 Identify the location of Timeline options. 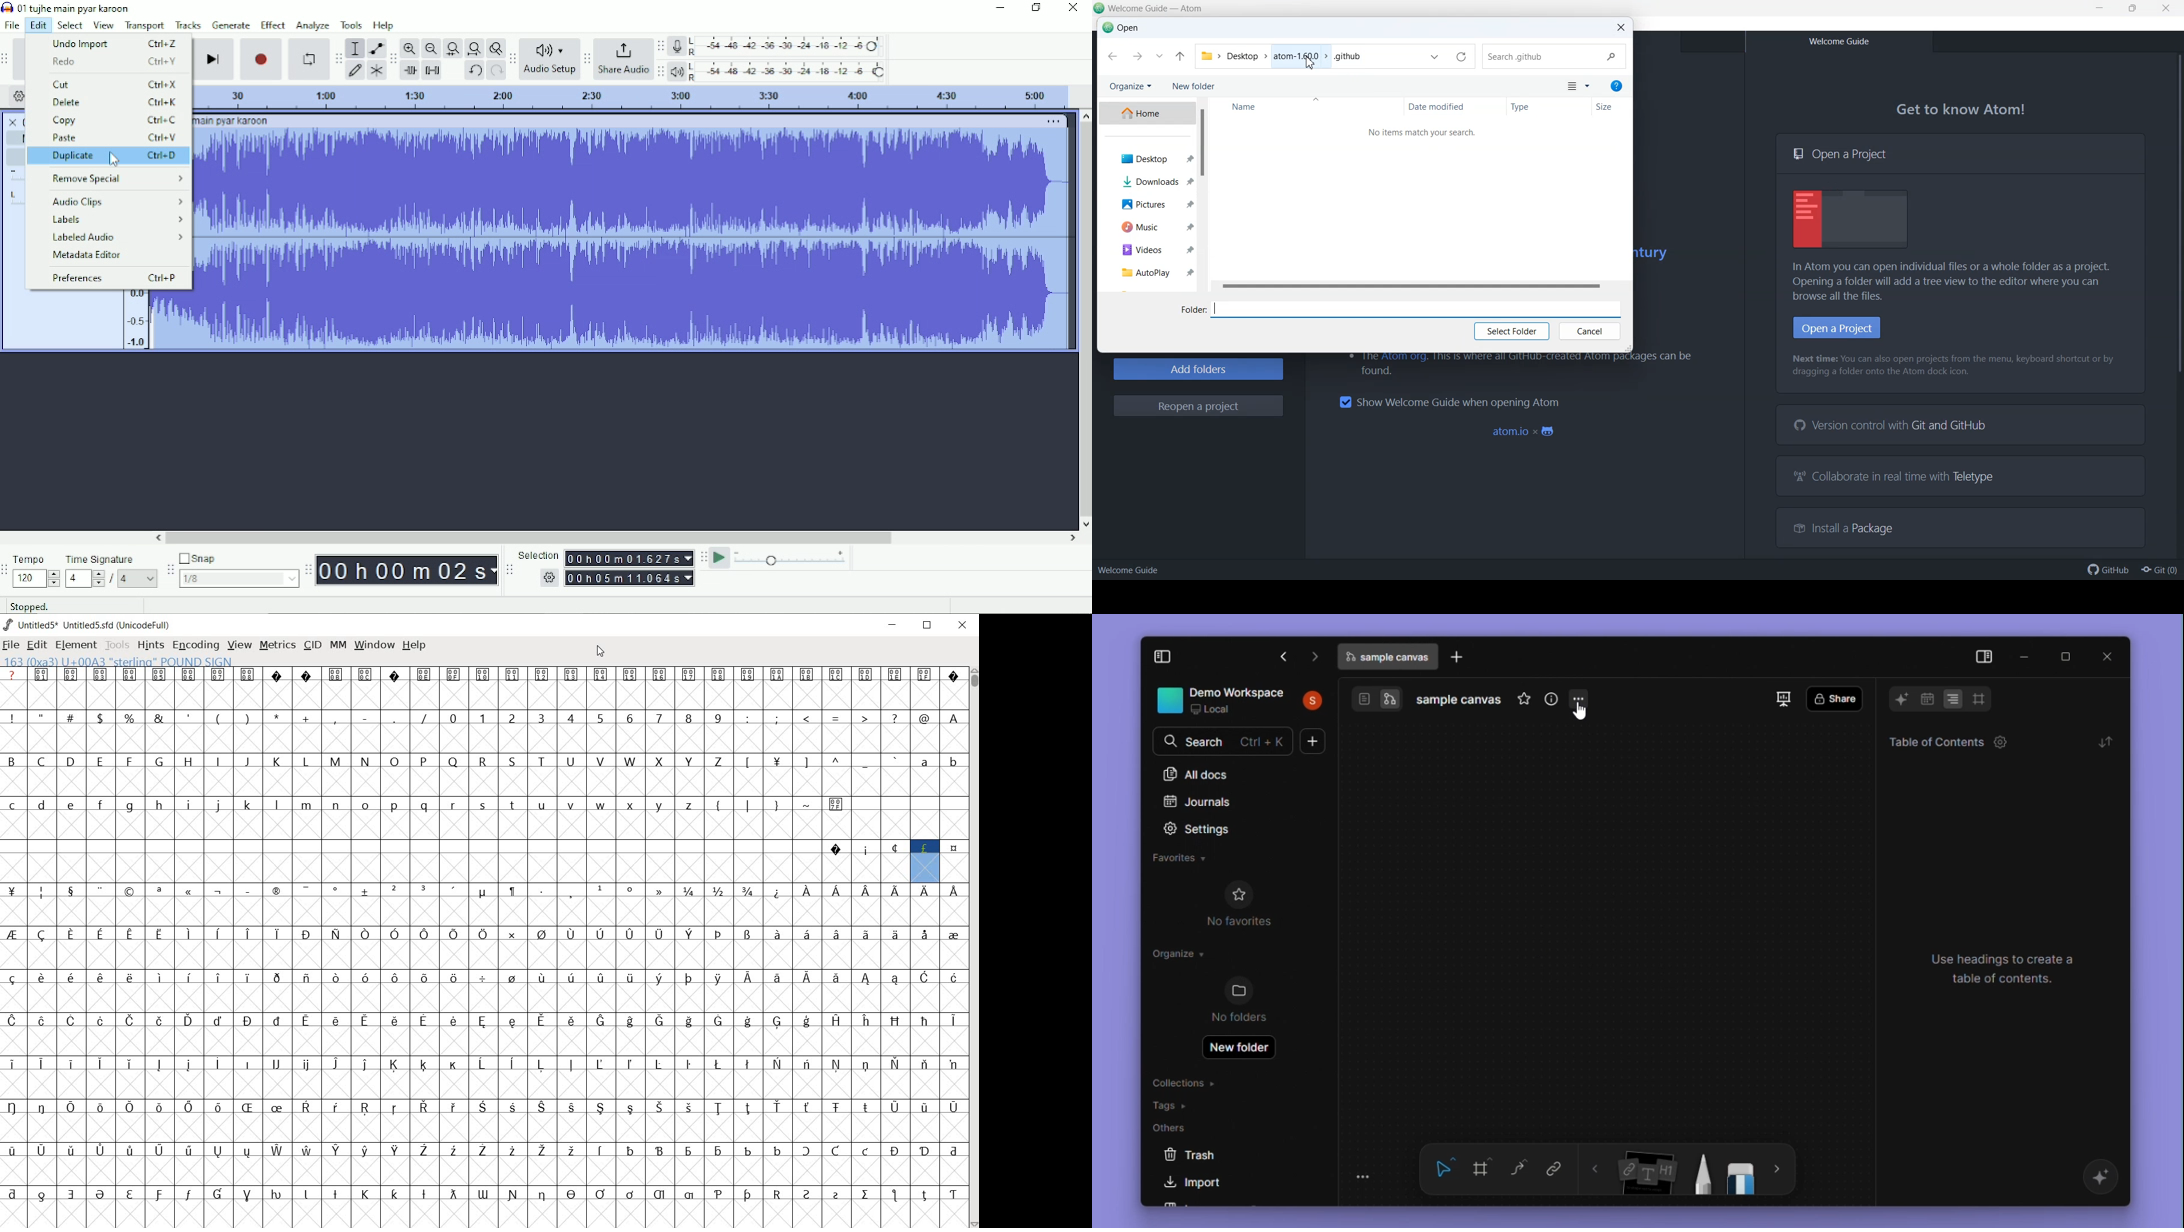
(18, 96).